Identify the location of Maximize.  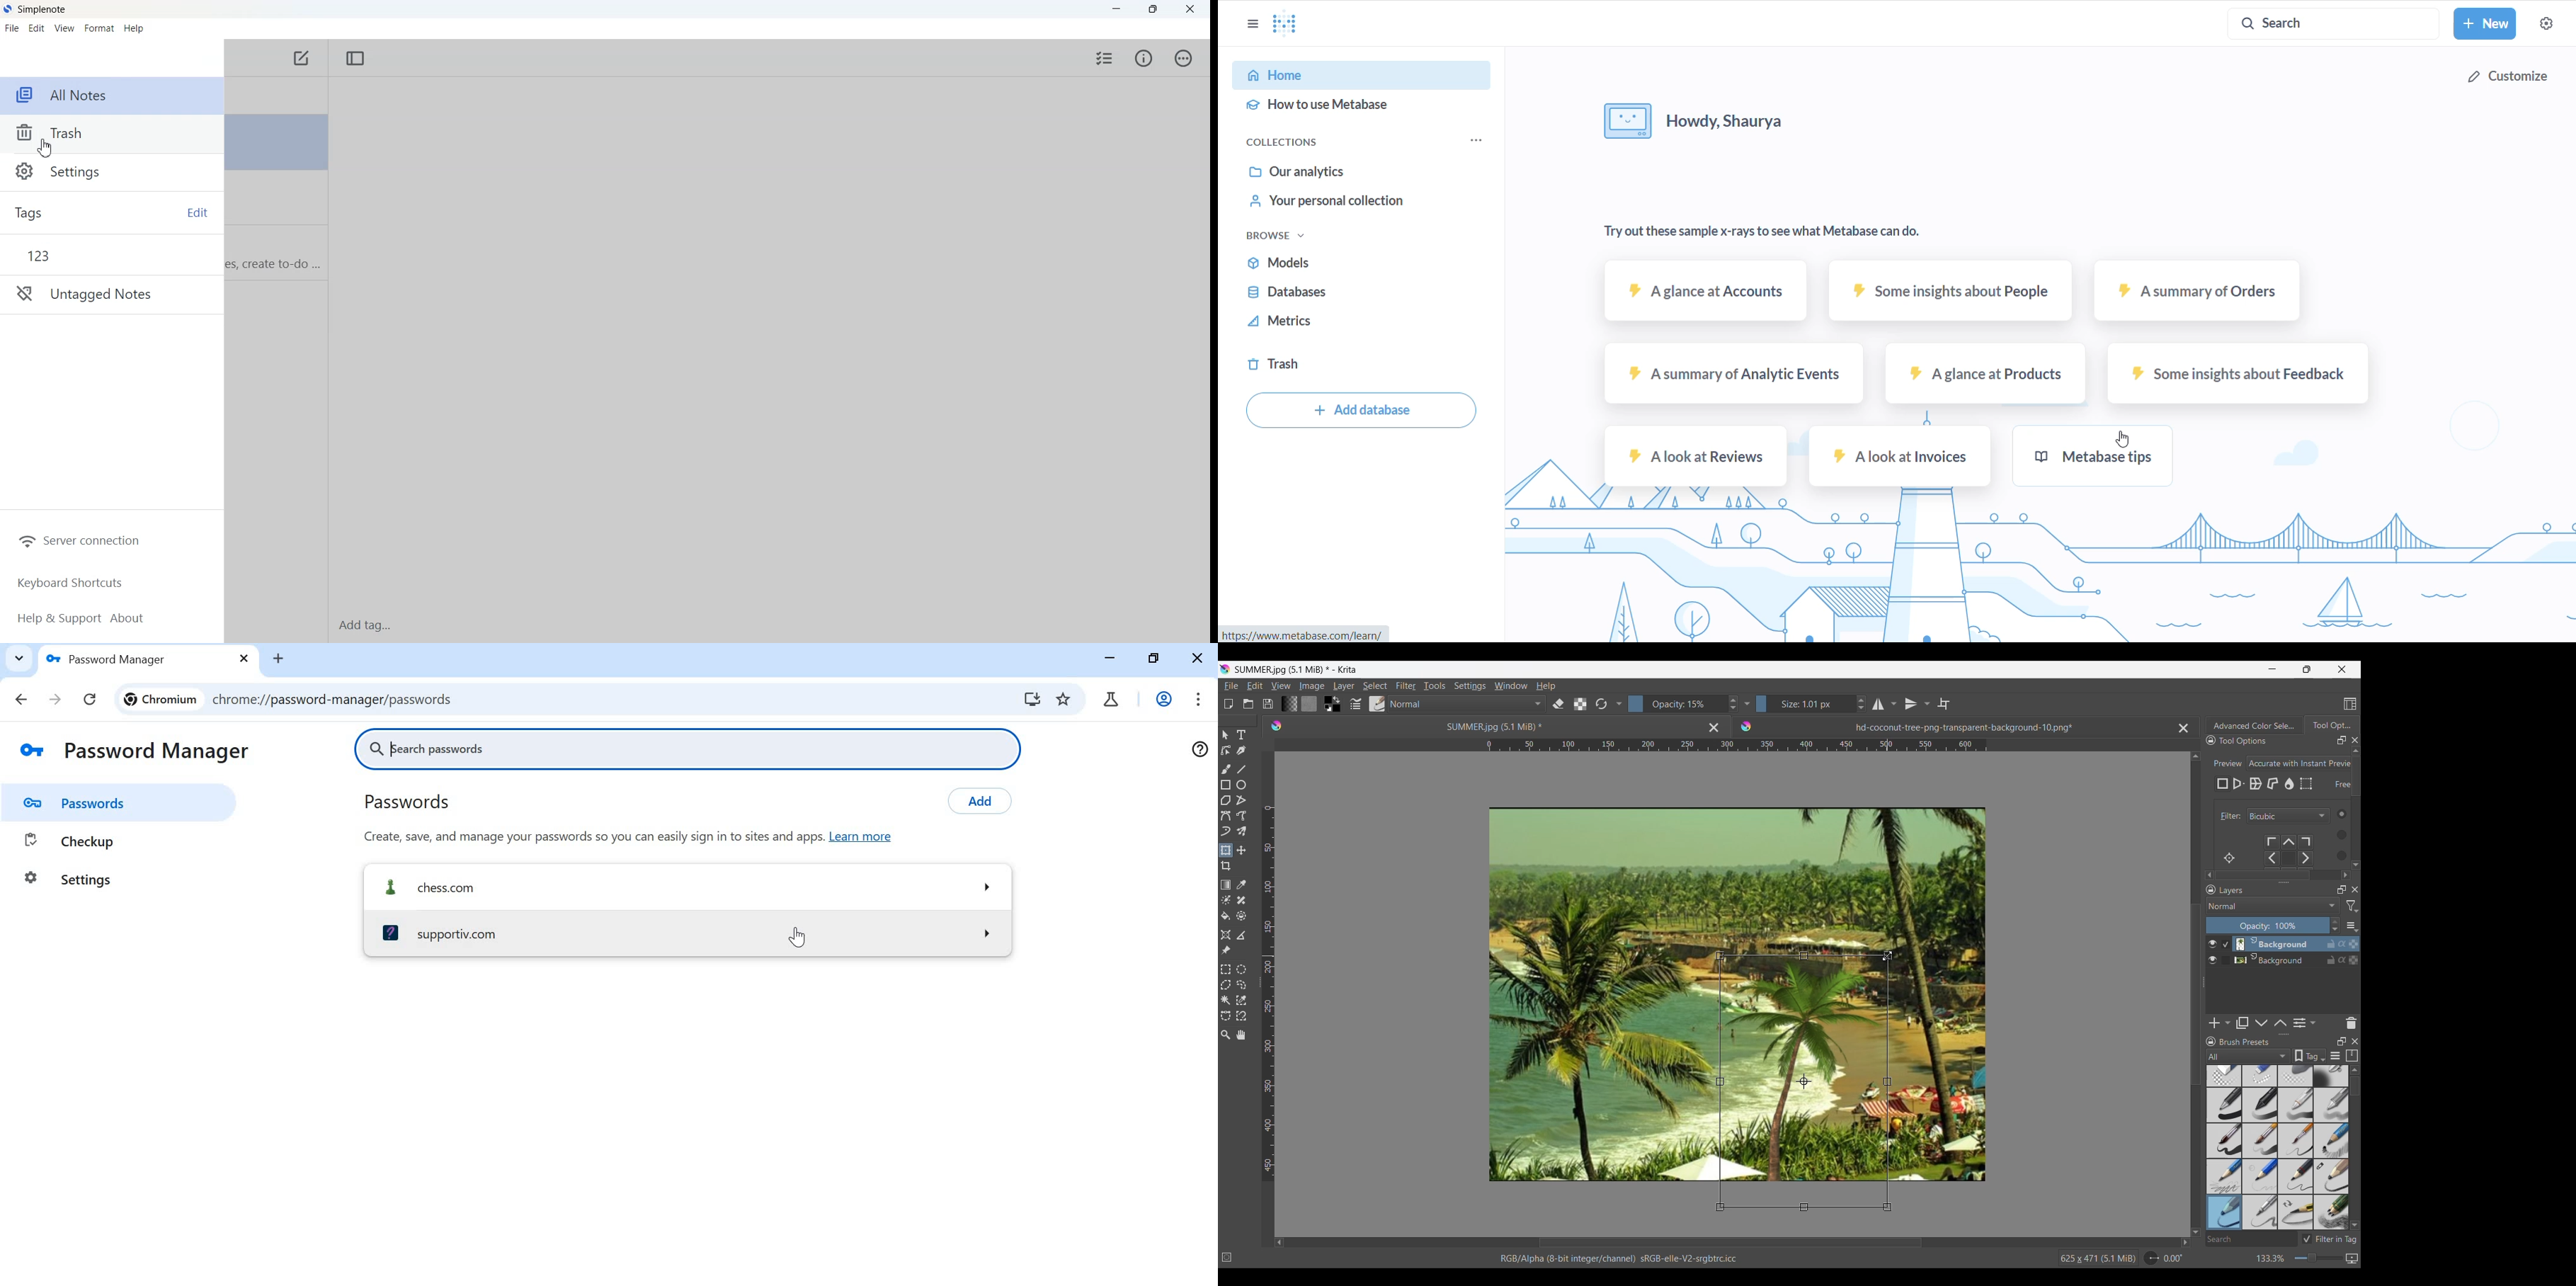
(2354, 941).